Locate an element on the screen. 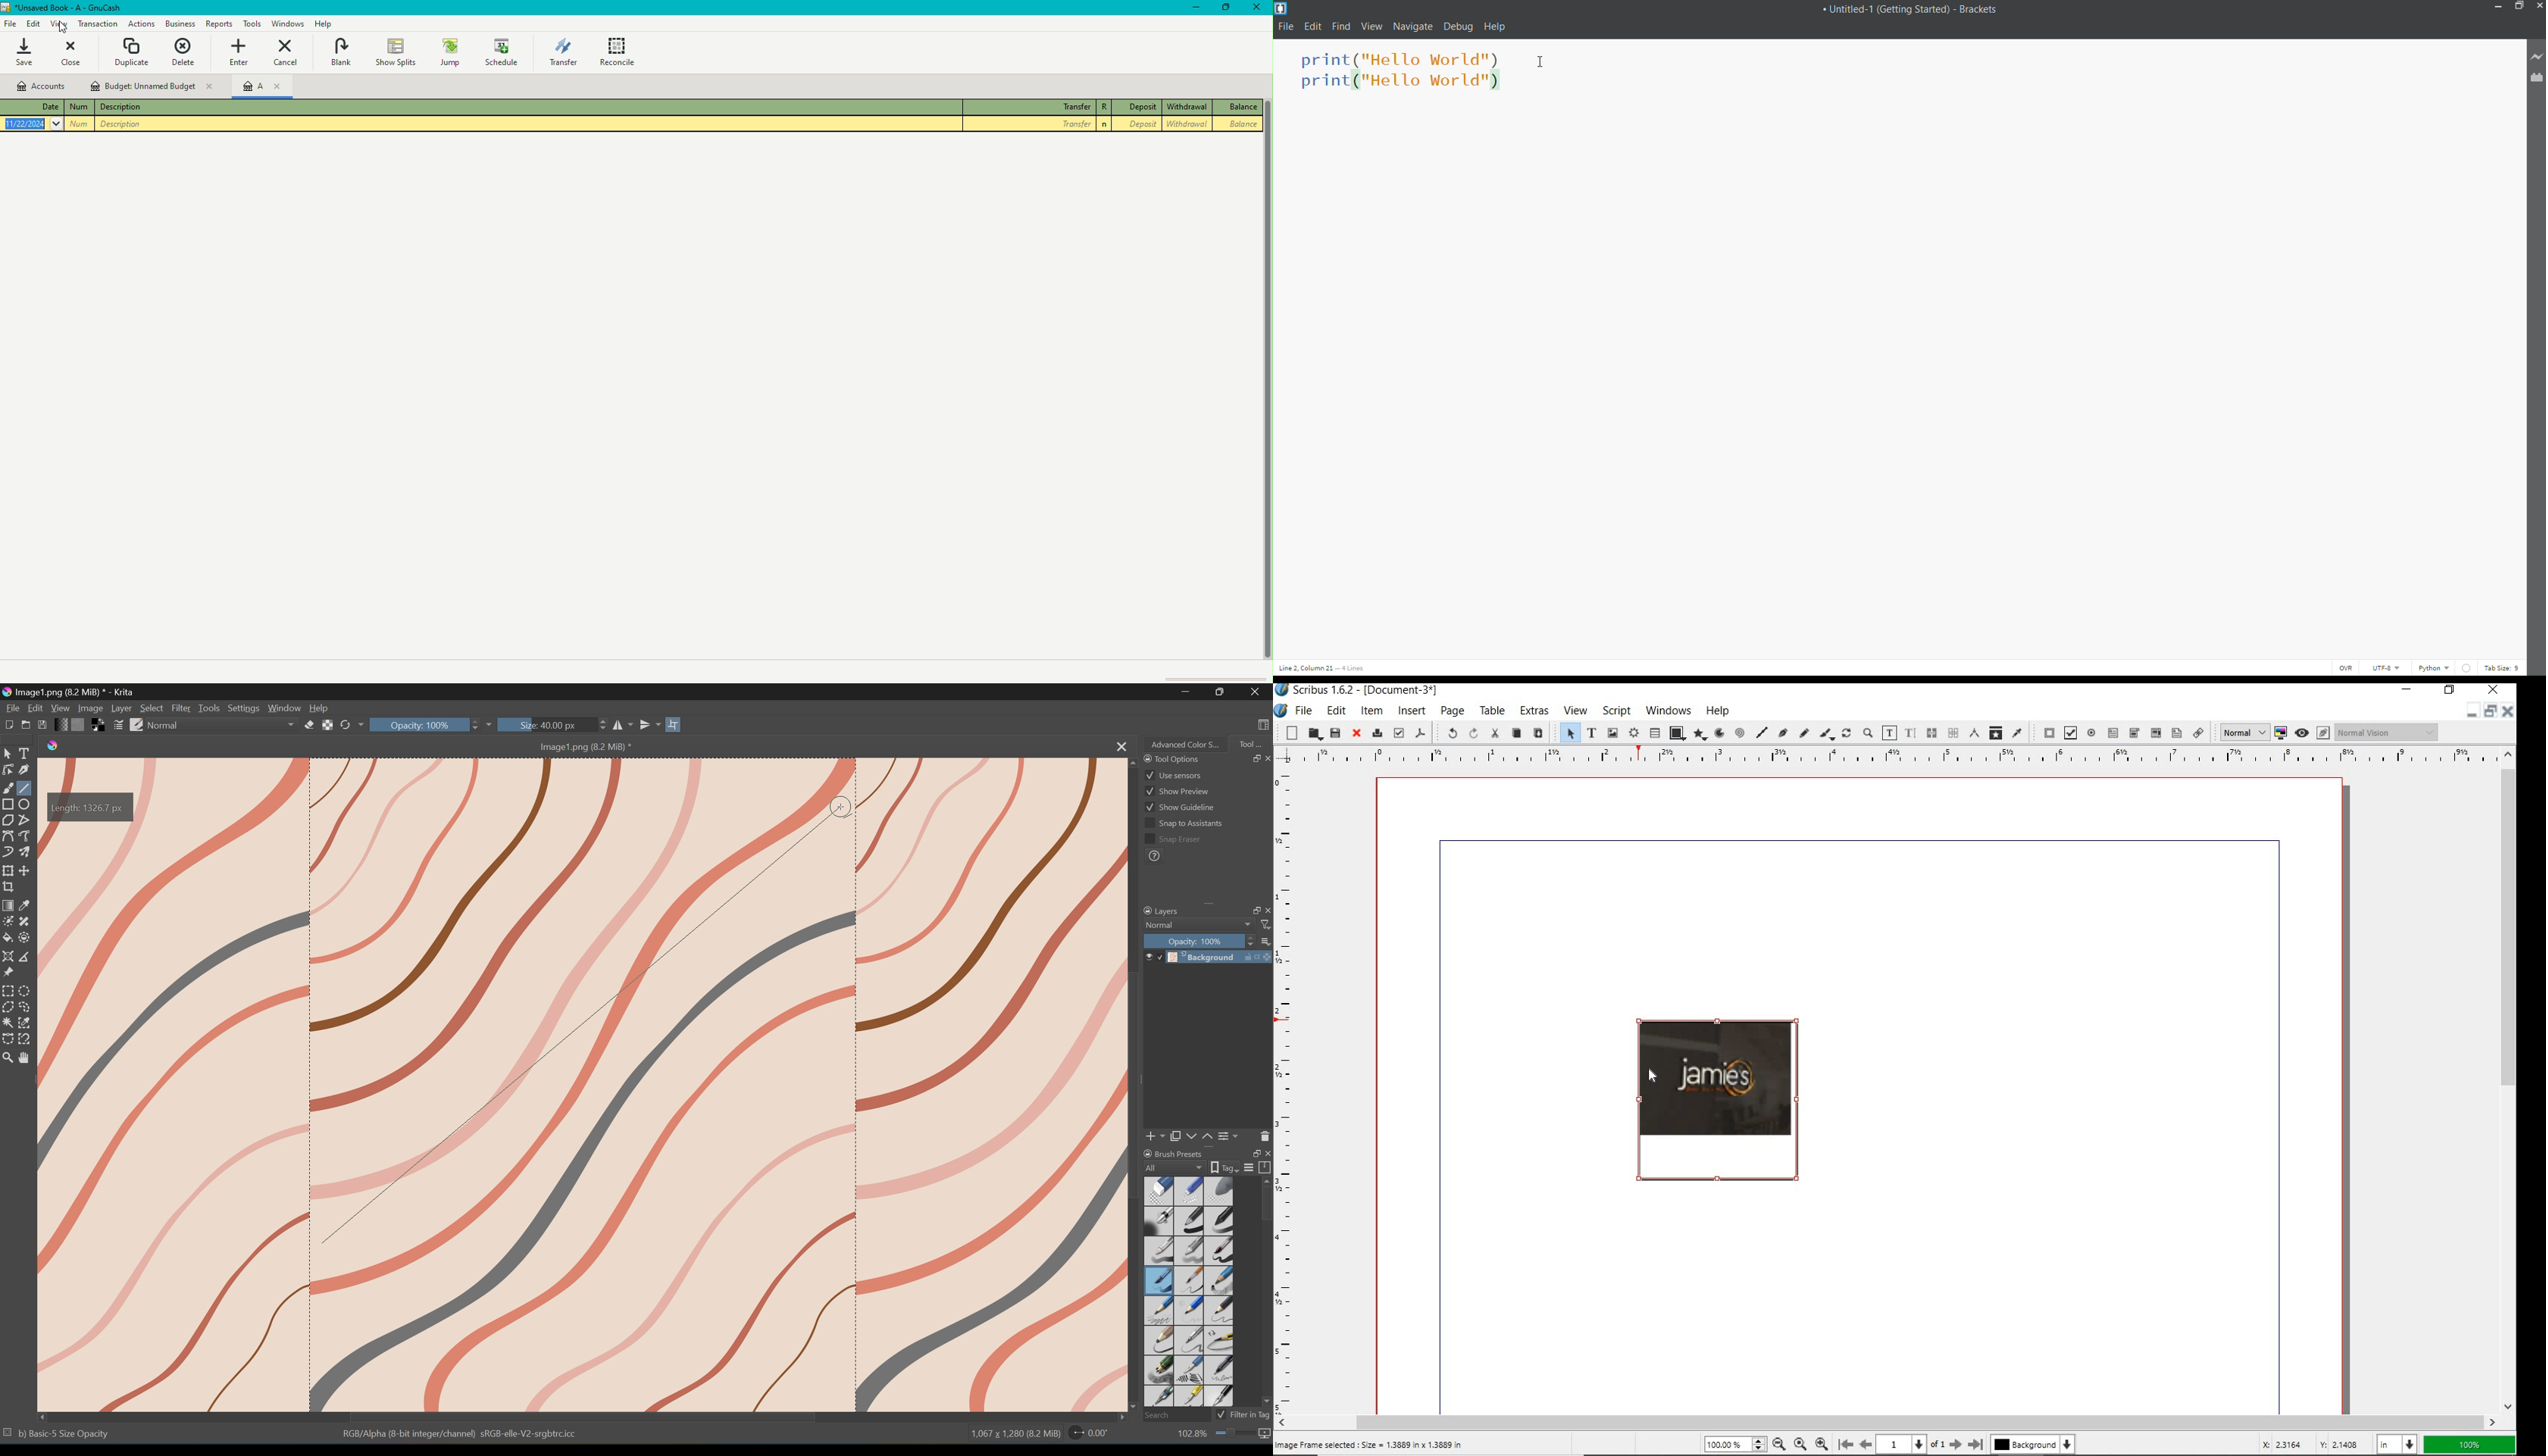  SCRIPT is located at coordinates (1617, 711).